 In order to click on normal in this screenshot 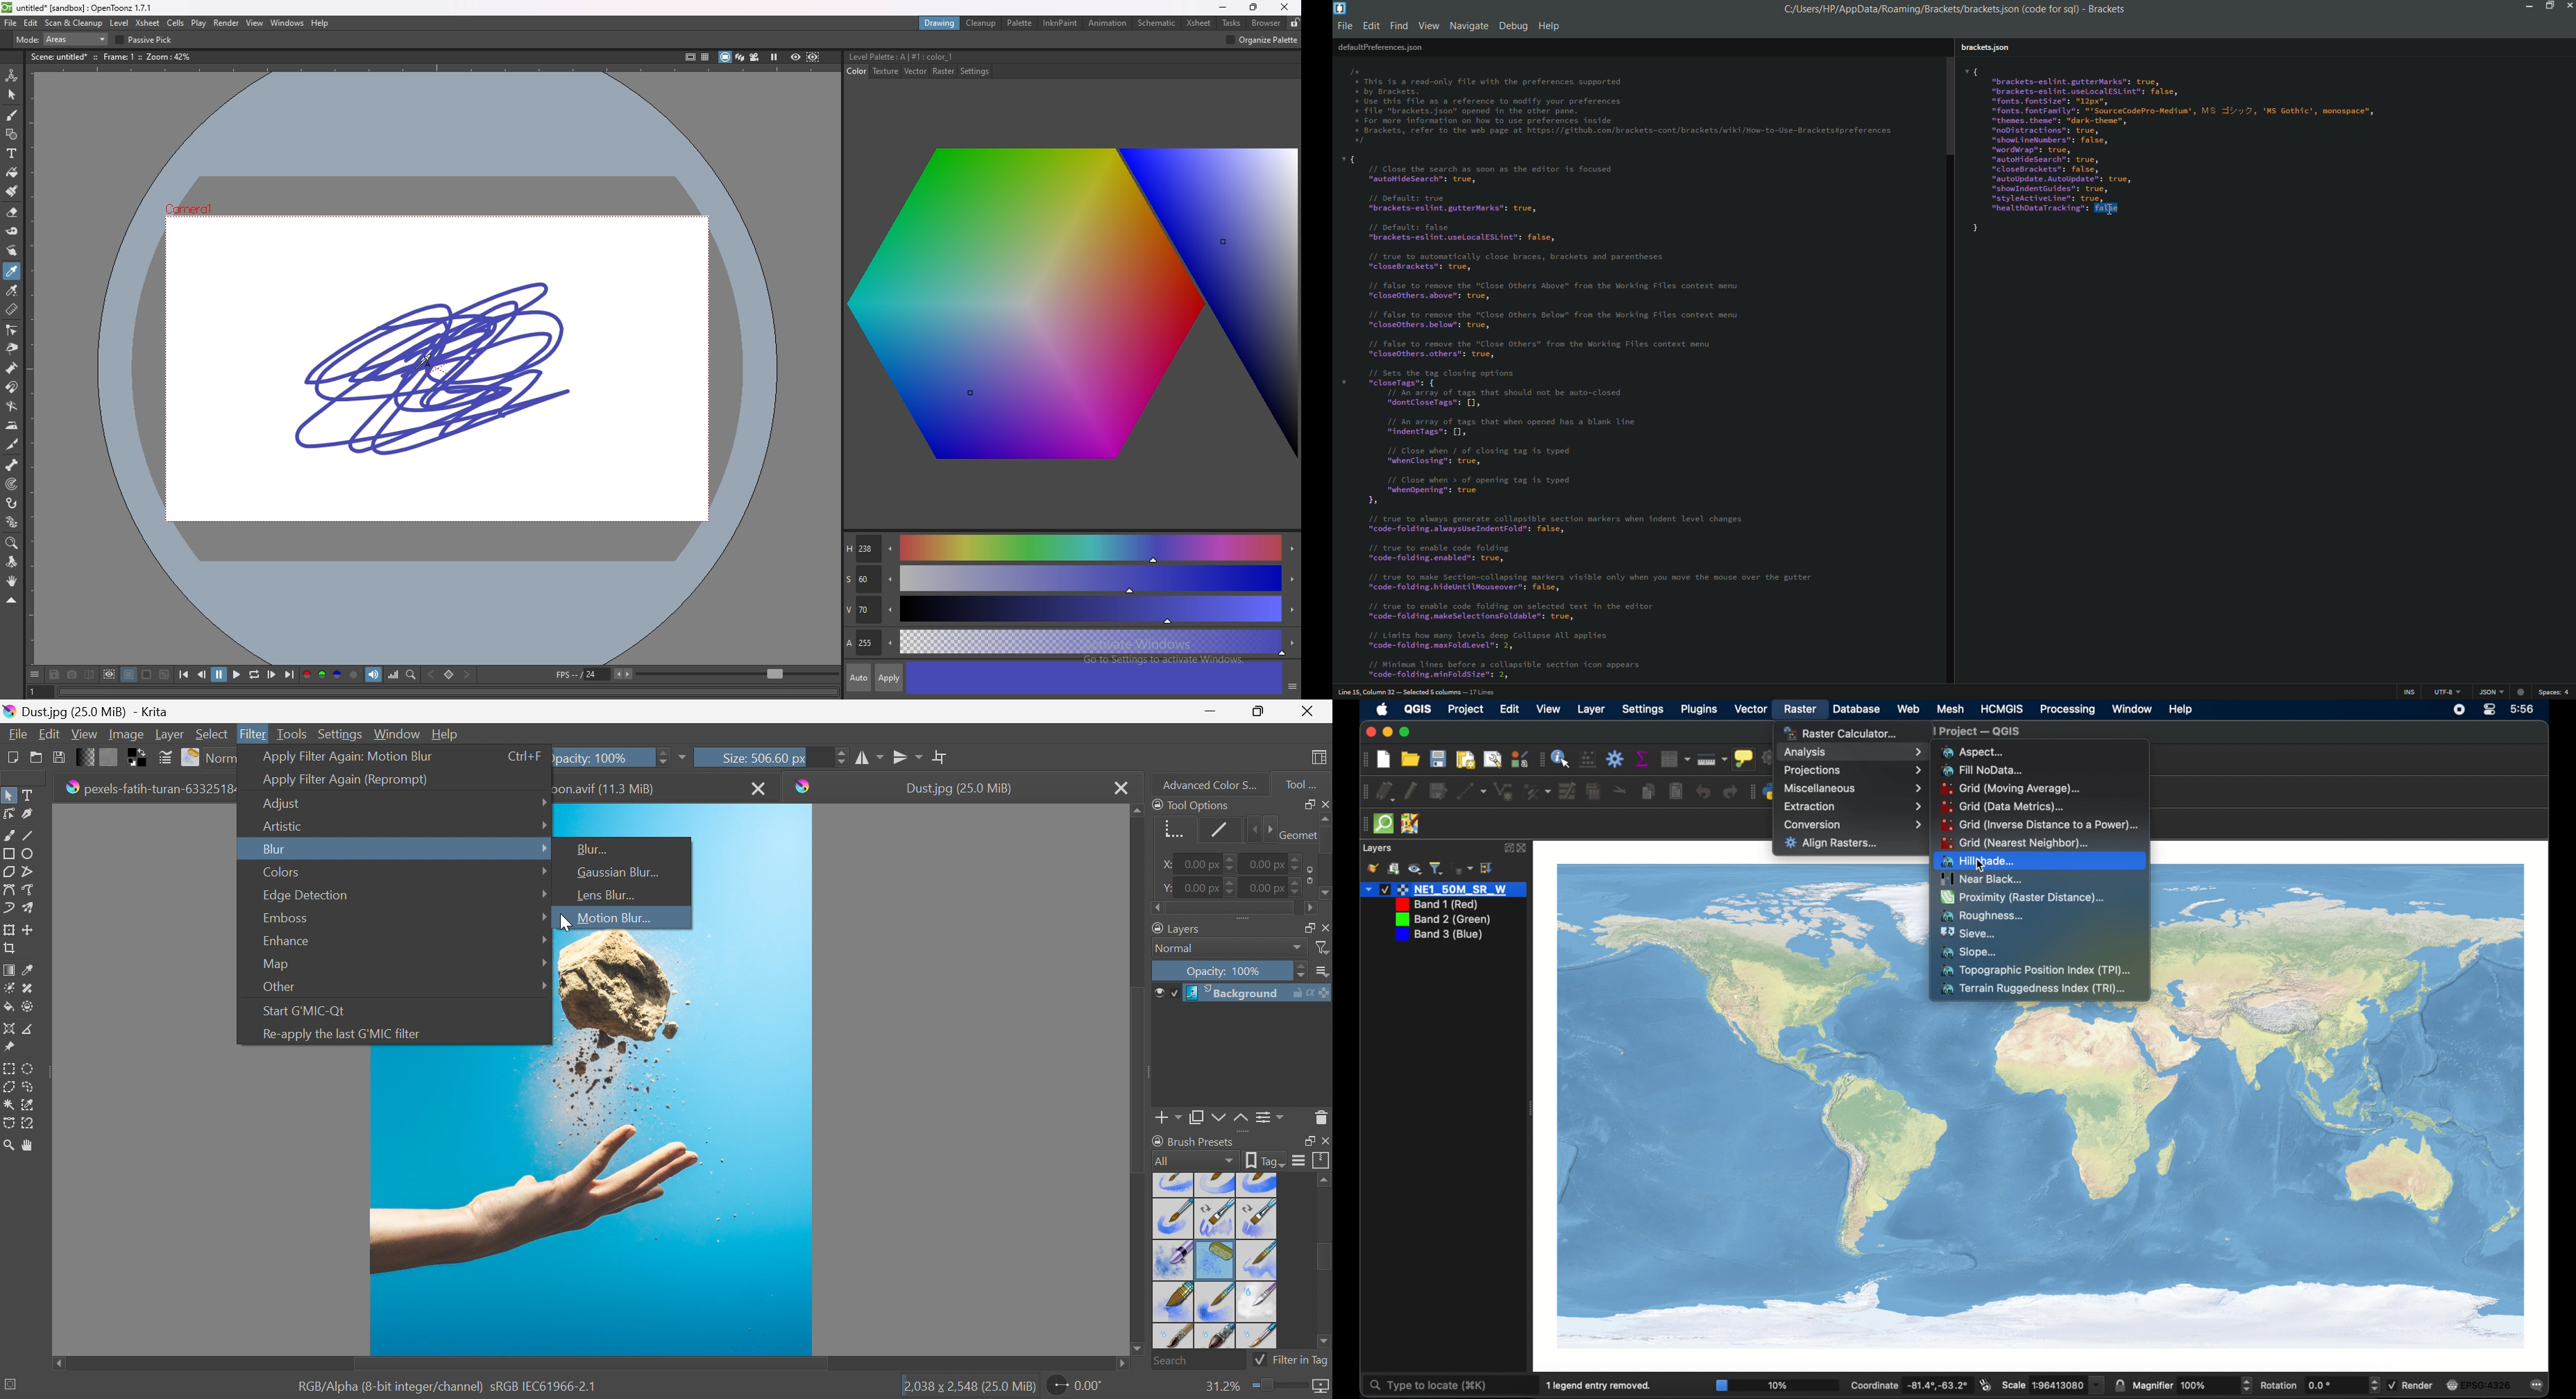, I will do `click(221, 758)`.